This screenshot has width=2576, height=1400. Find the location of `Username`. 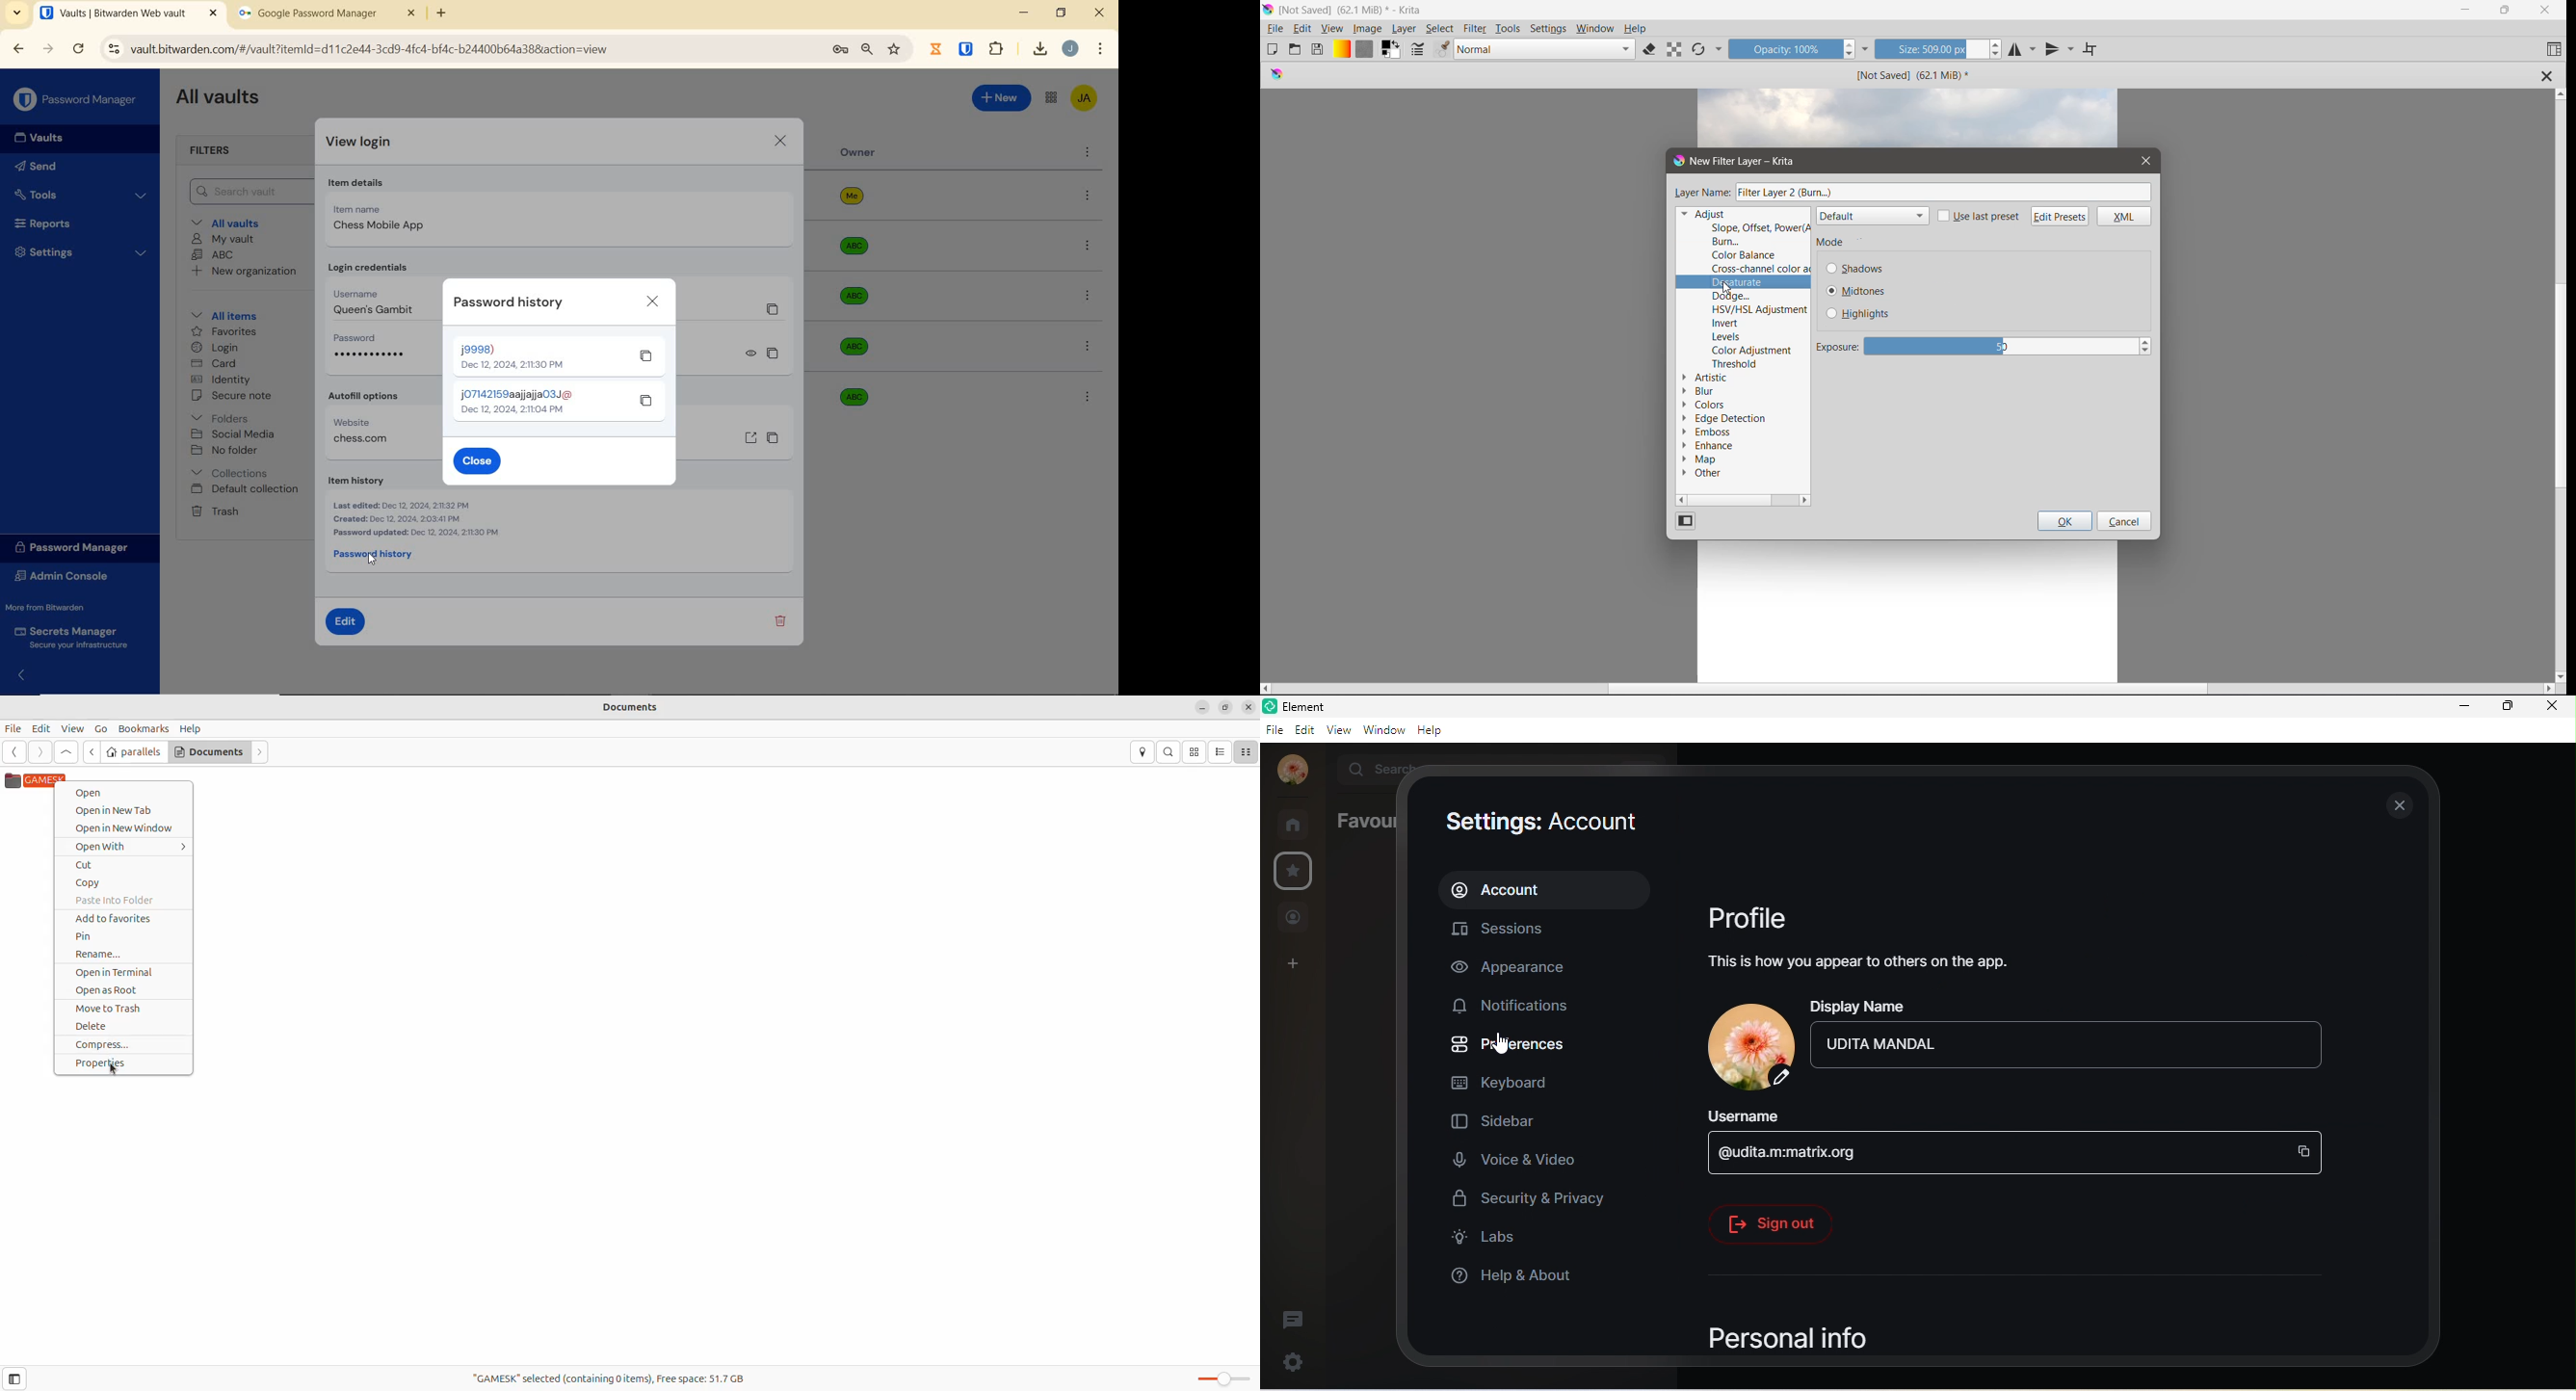

Username is located at coordinates (376, 292).